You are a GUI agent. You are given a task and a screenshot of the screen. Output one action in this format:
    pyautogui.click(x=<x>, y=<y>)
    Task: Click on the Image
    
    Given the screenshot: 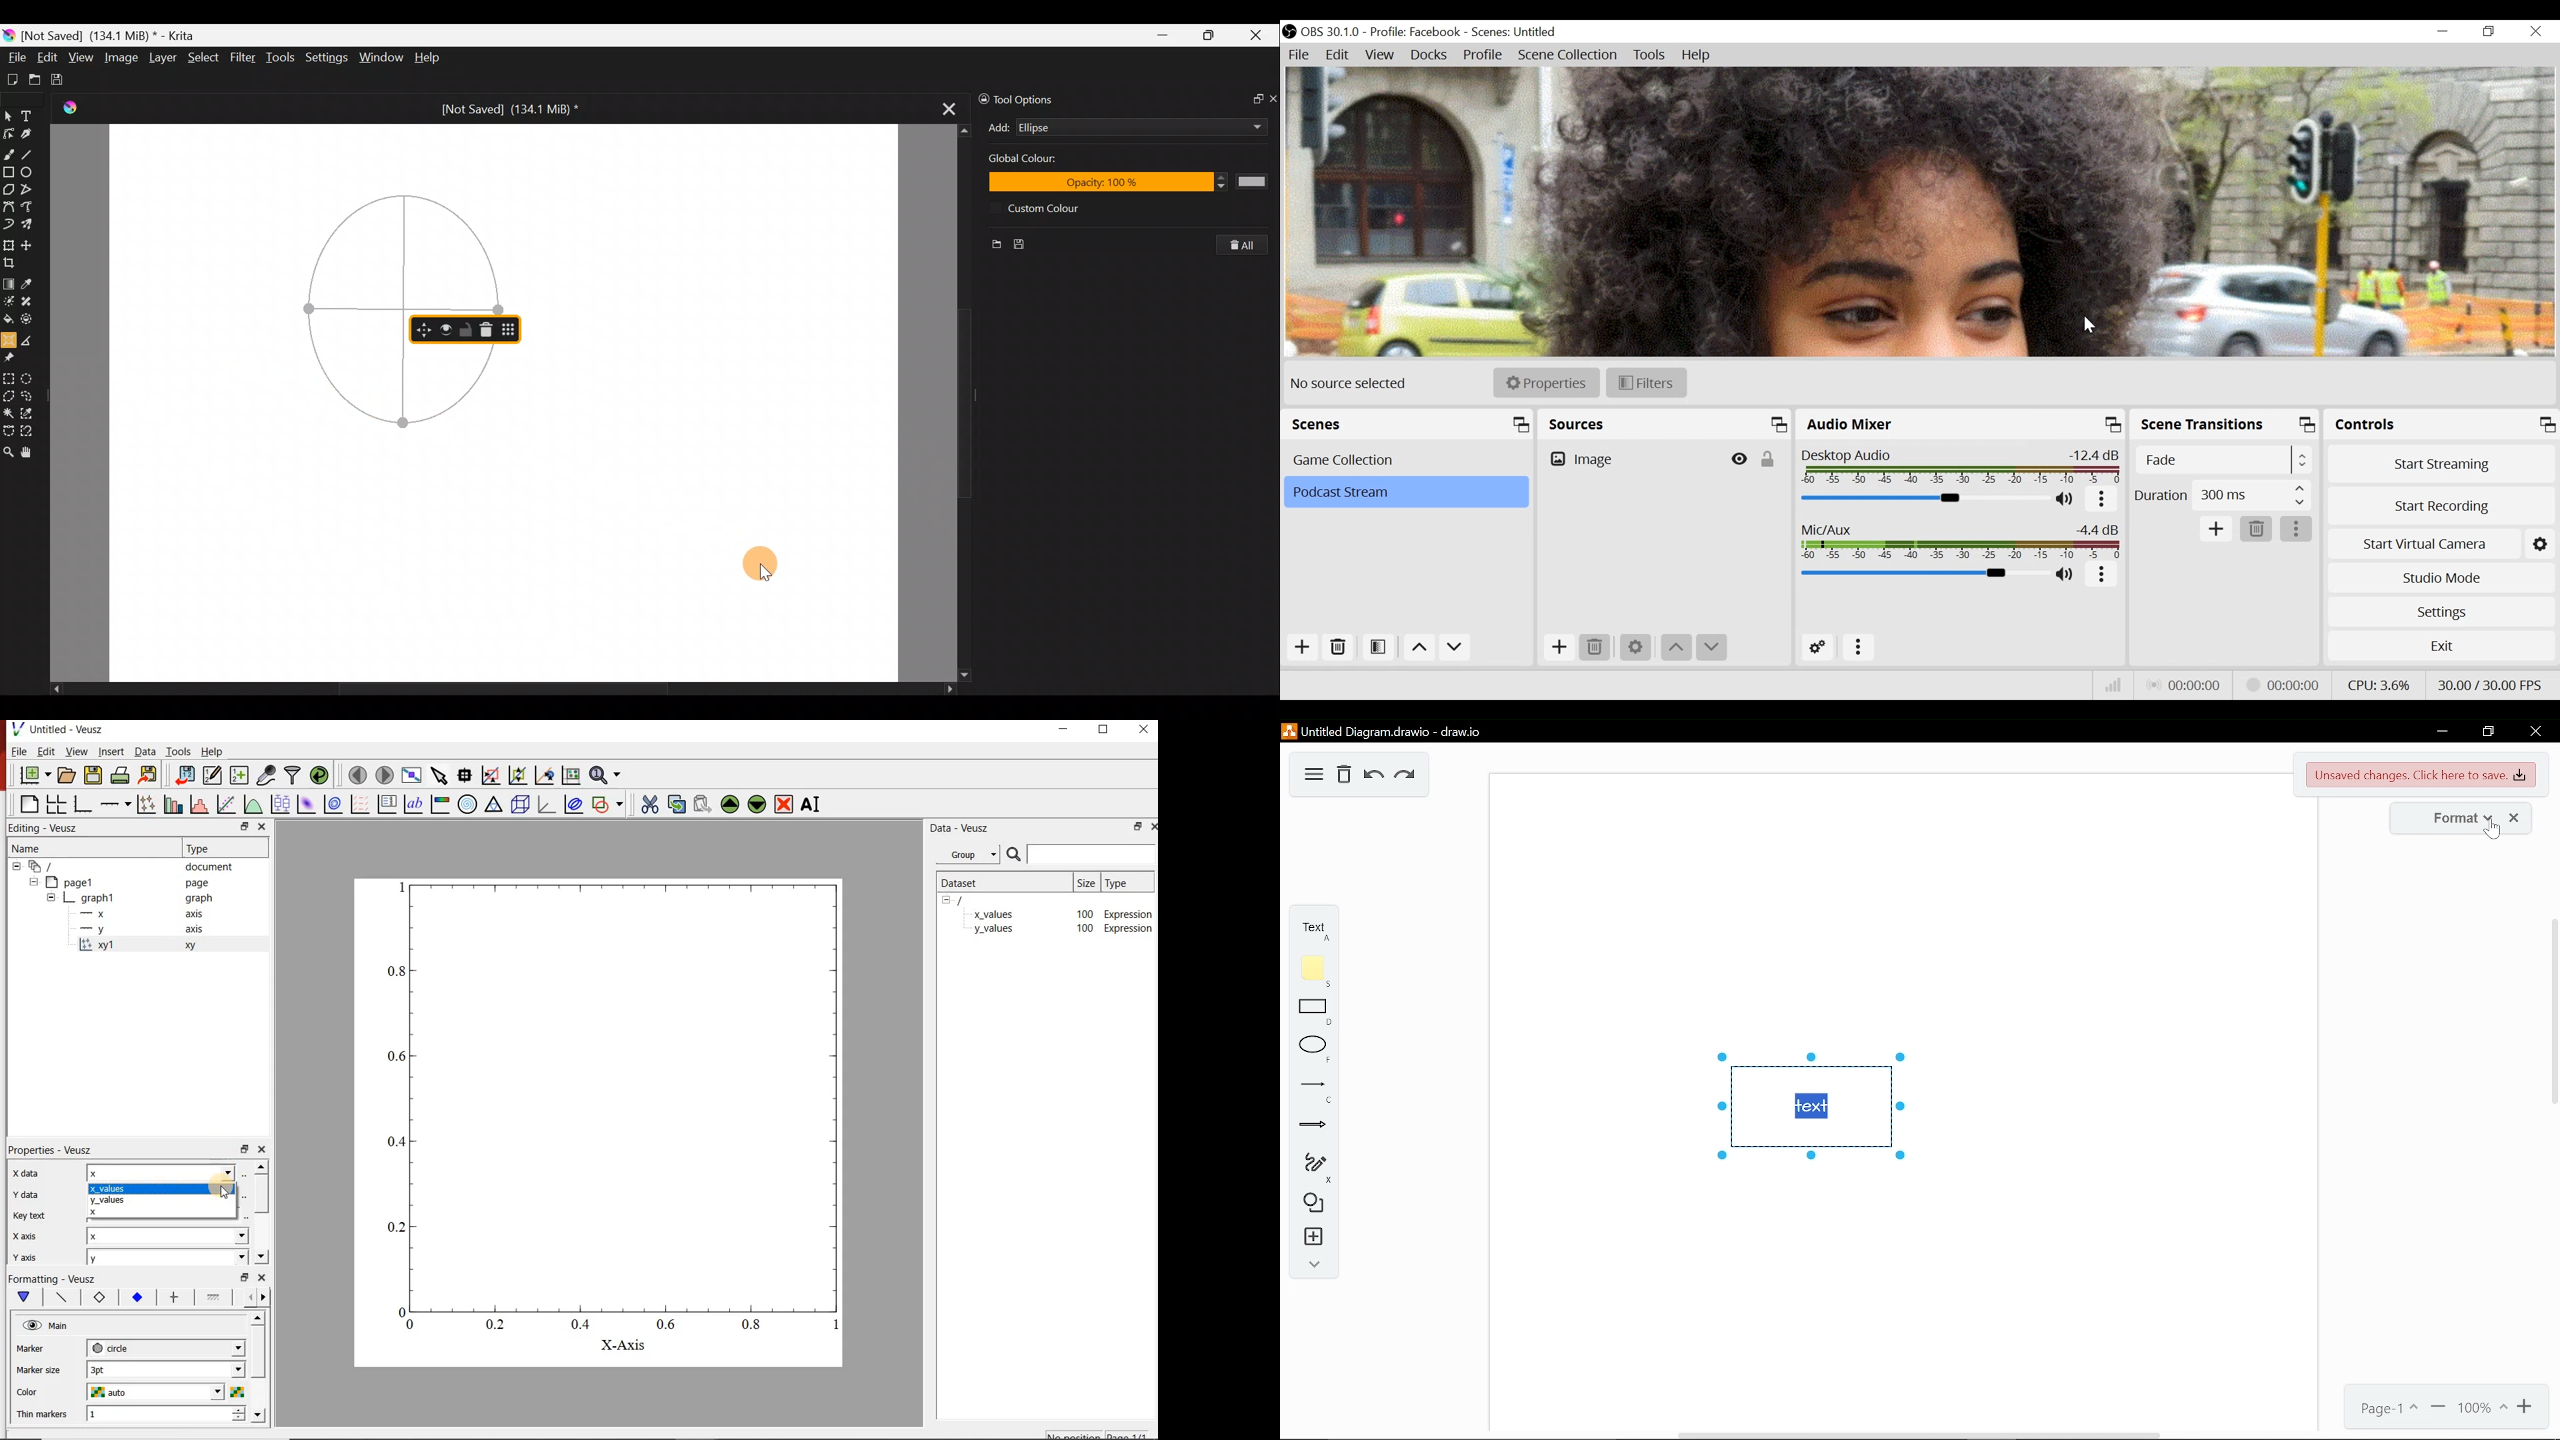 What is the action you would take?
    pyautogui.click(x=123, y=57)
    